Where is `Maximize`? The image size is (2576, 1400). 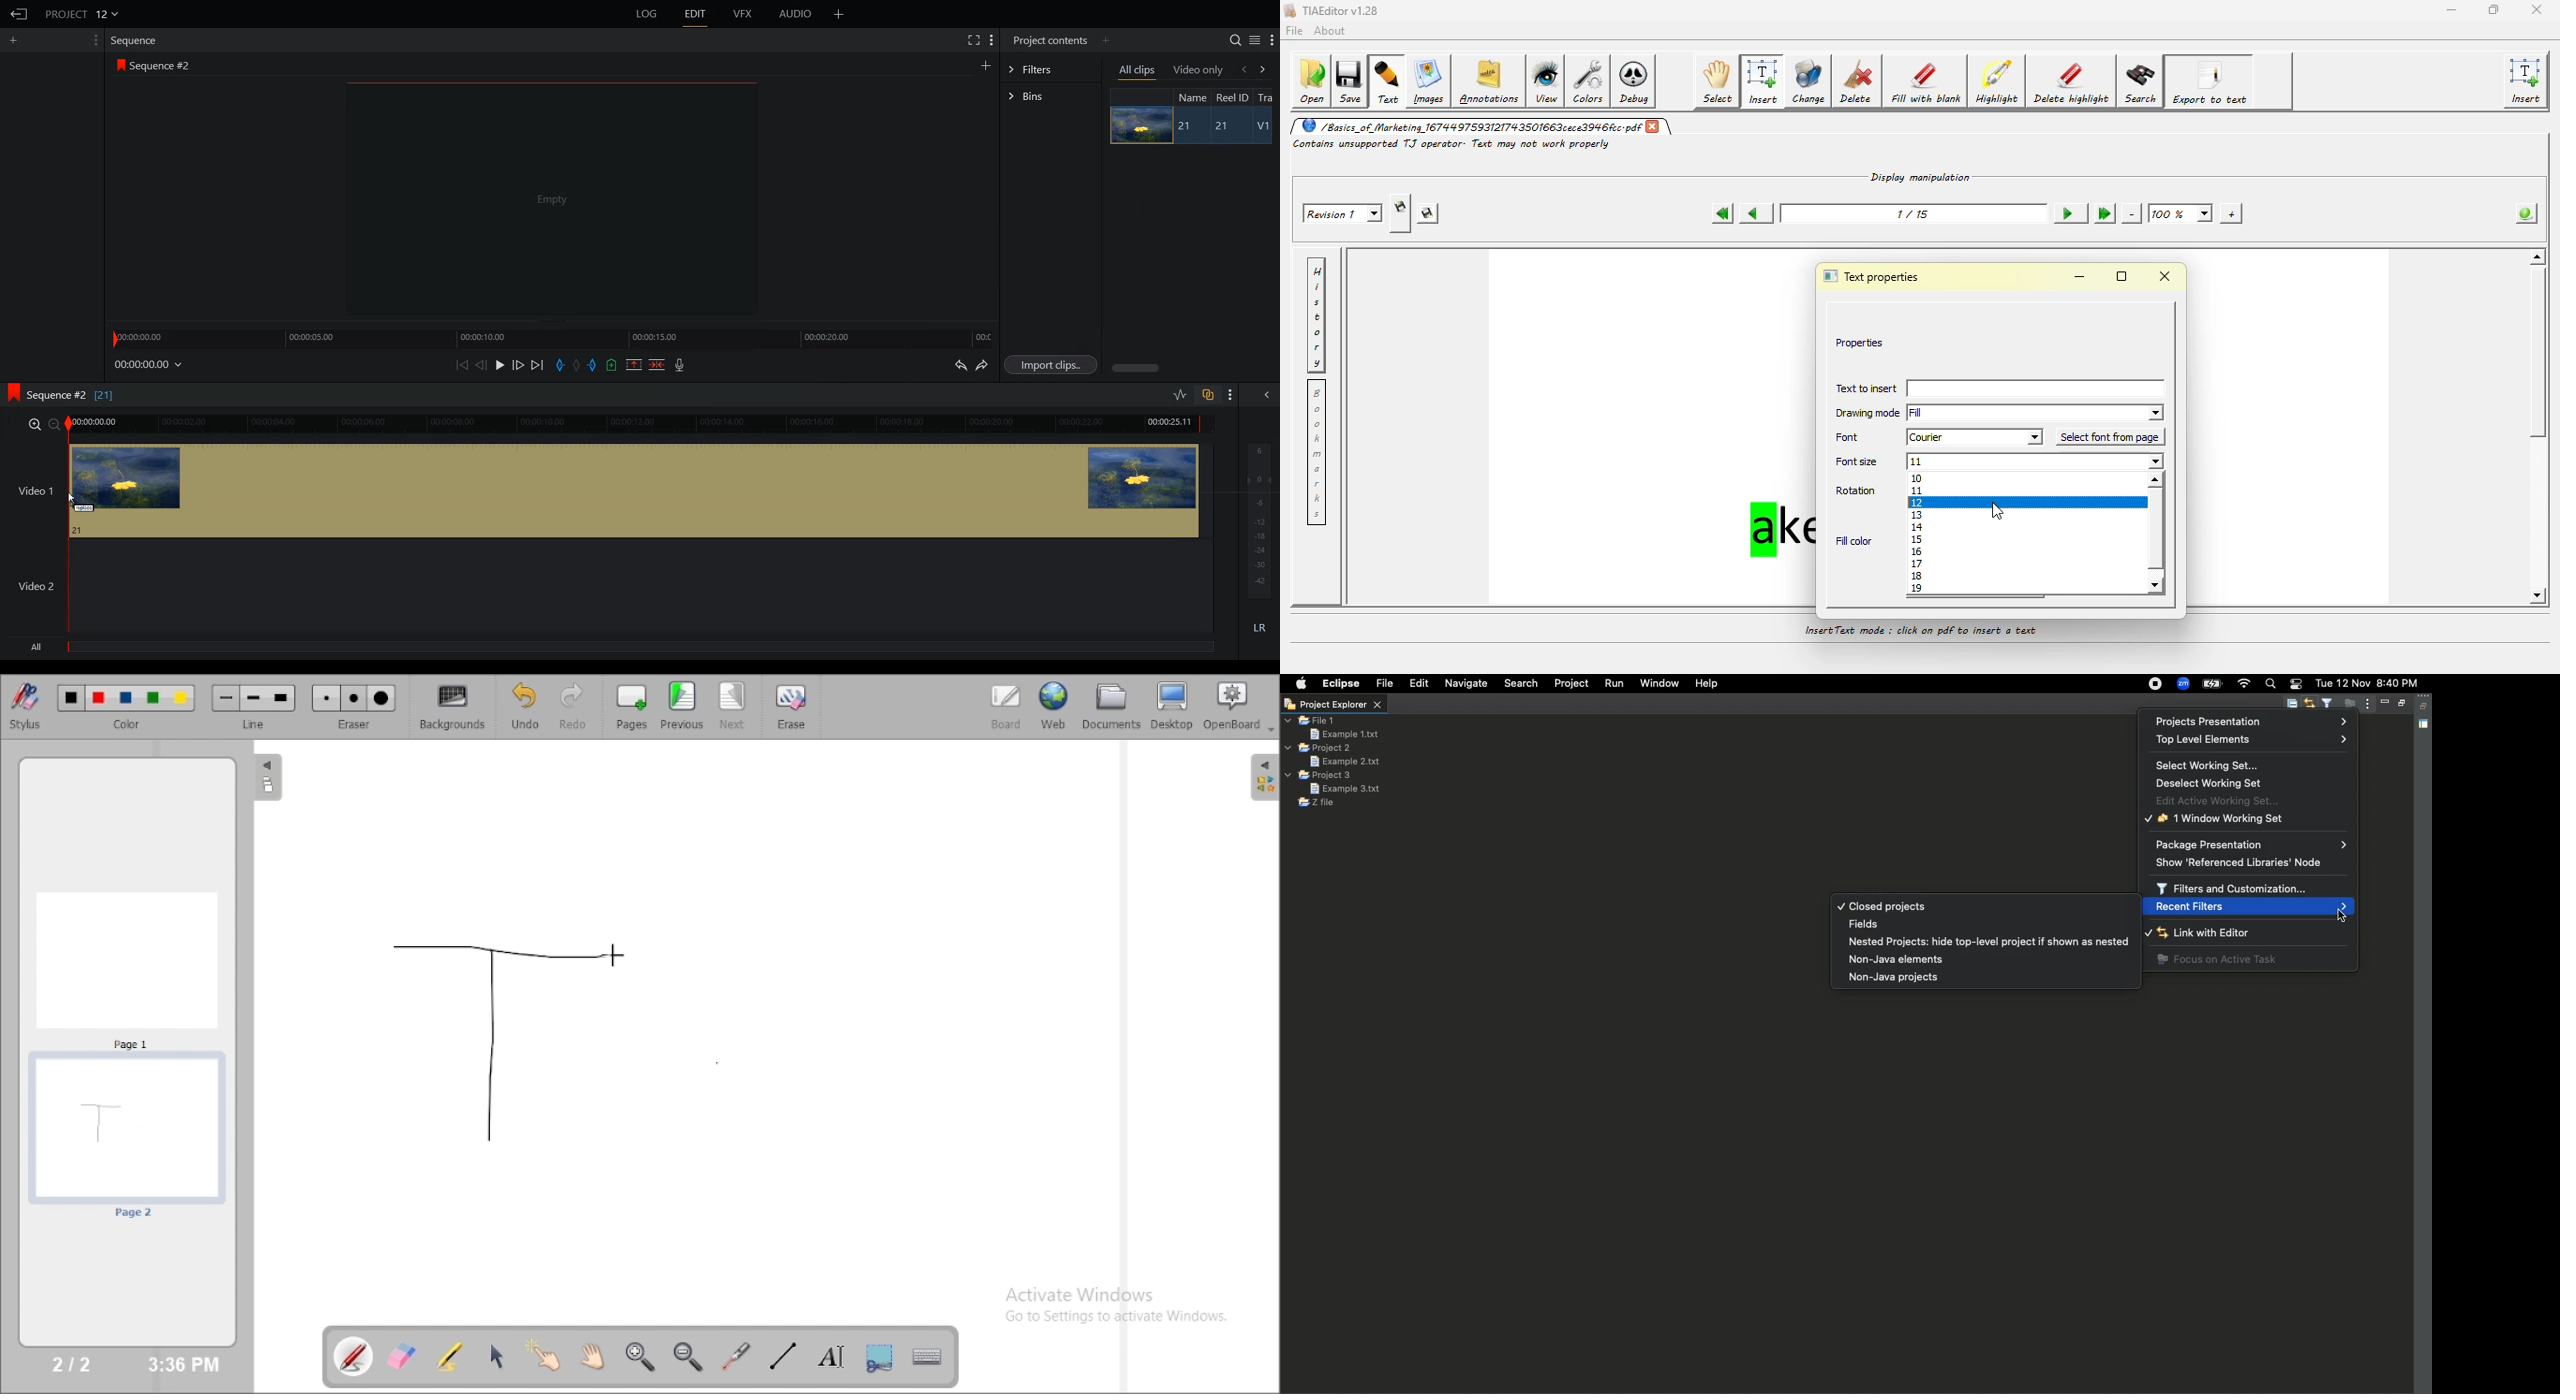
Maximize is located at coordinates (2400, 704).